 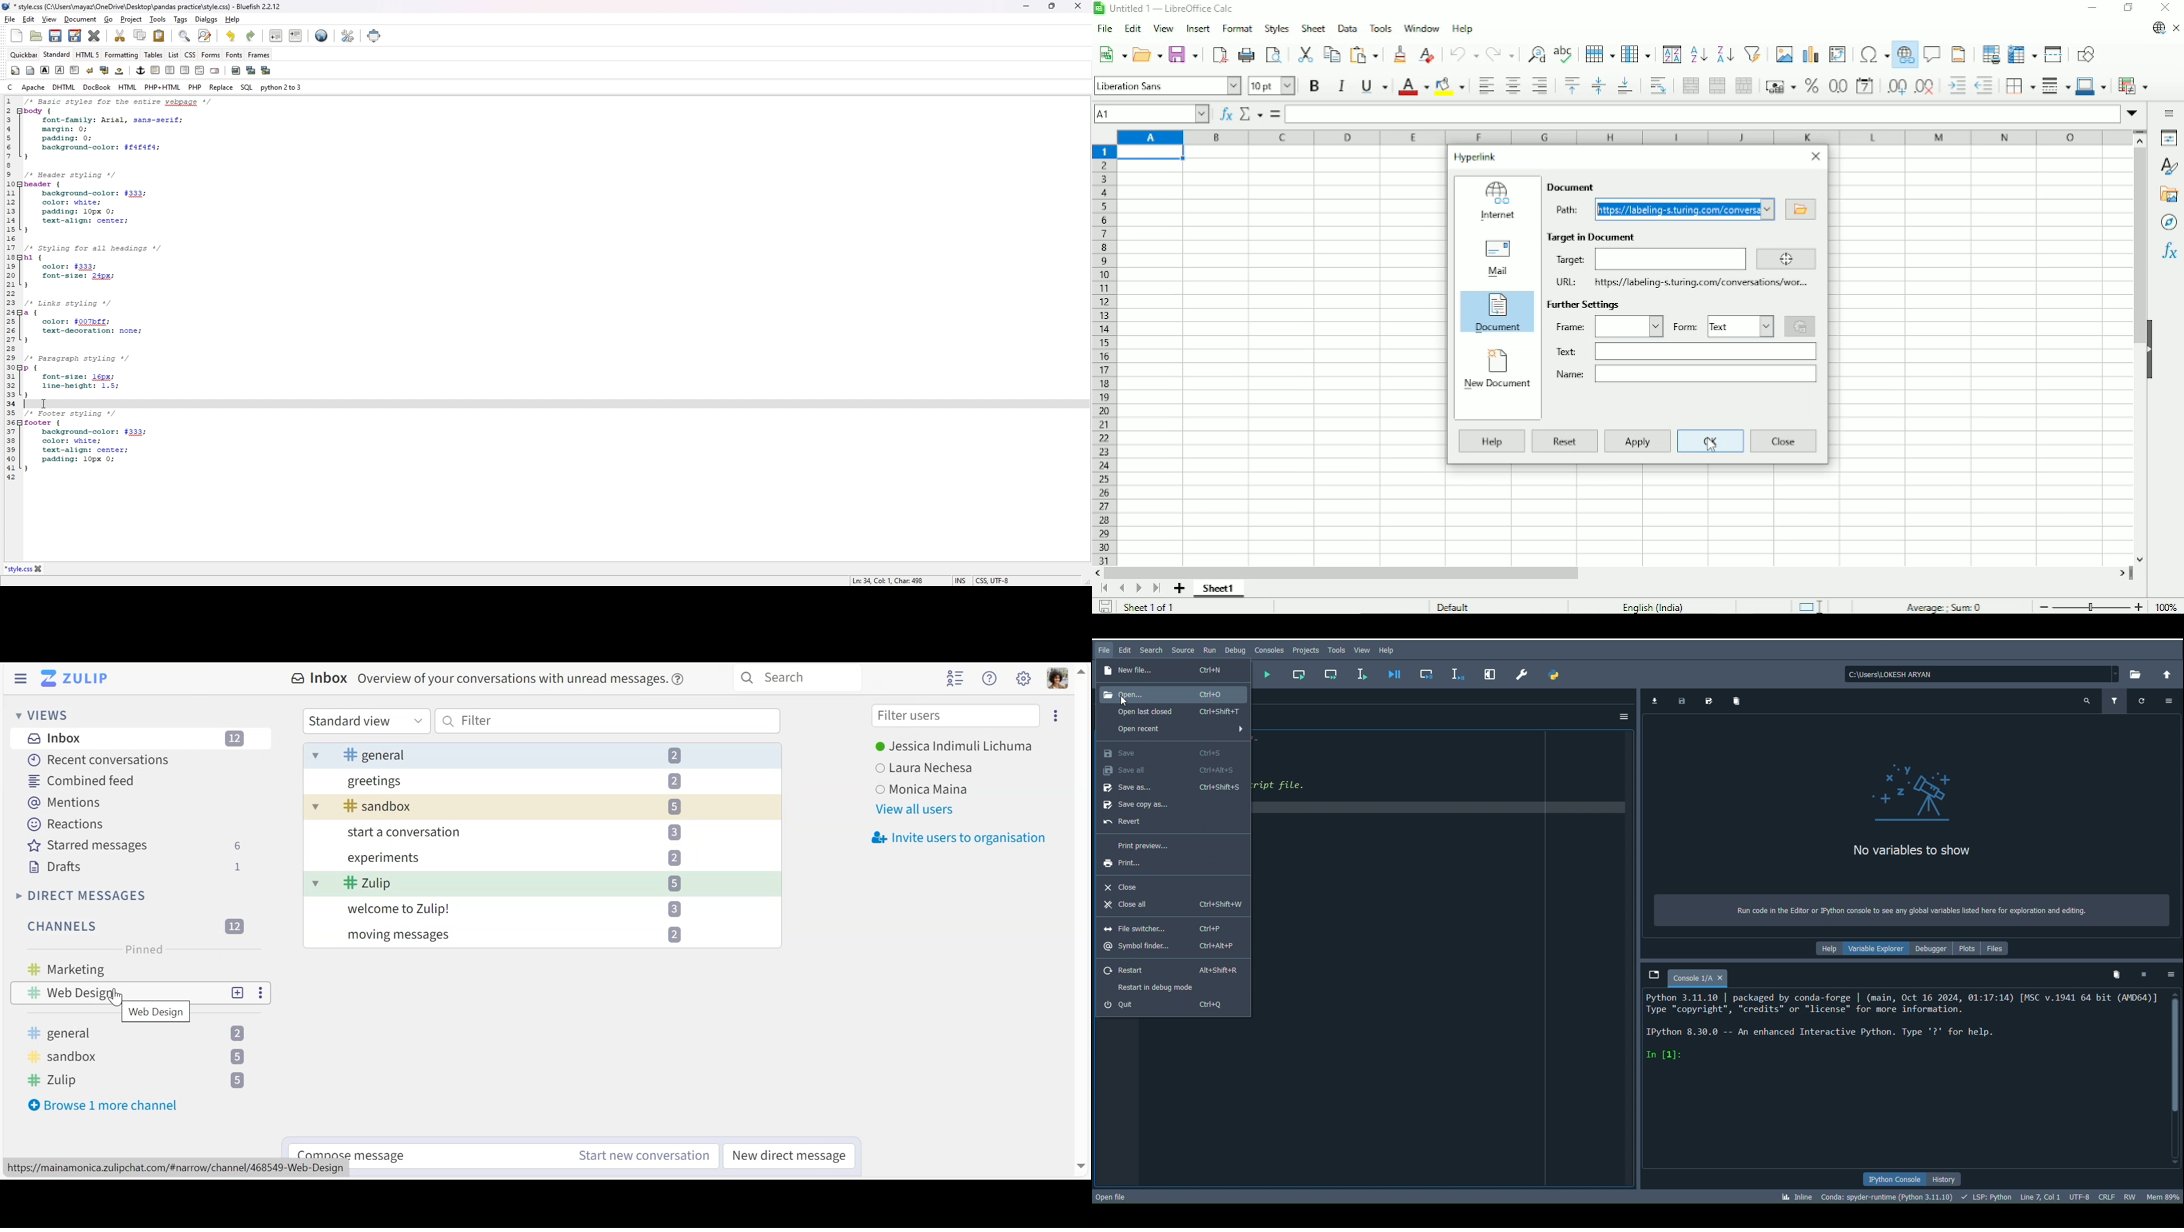 What do you see at coordinates (1272, 85) in the screenshot?
I see `10PT` at bounding box center [1272, 85].